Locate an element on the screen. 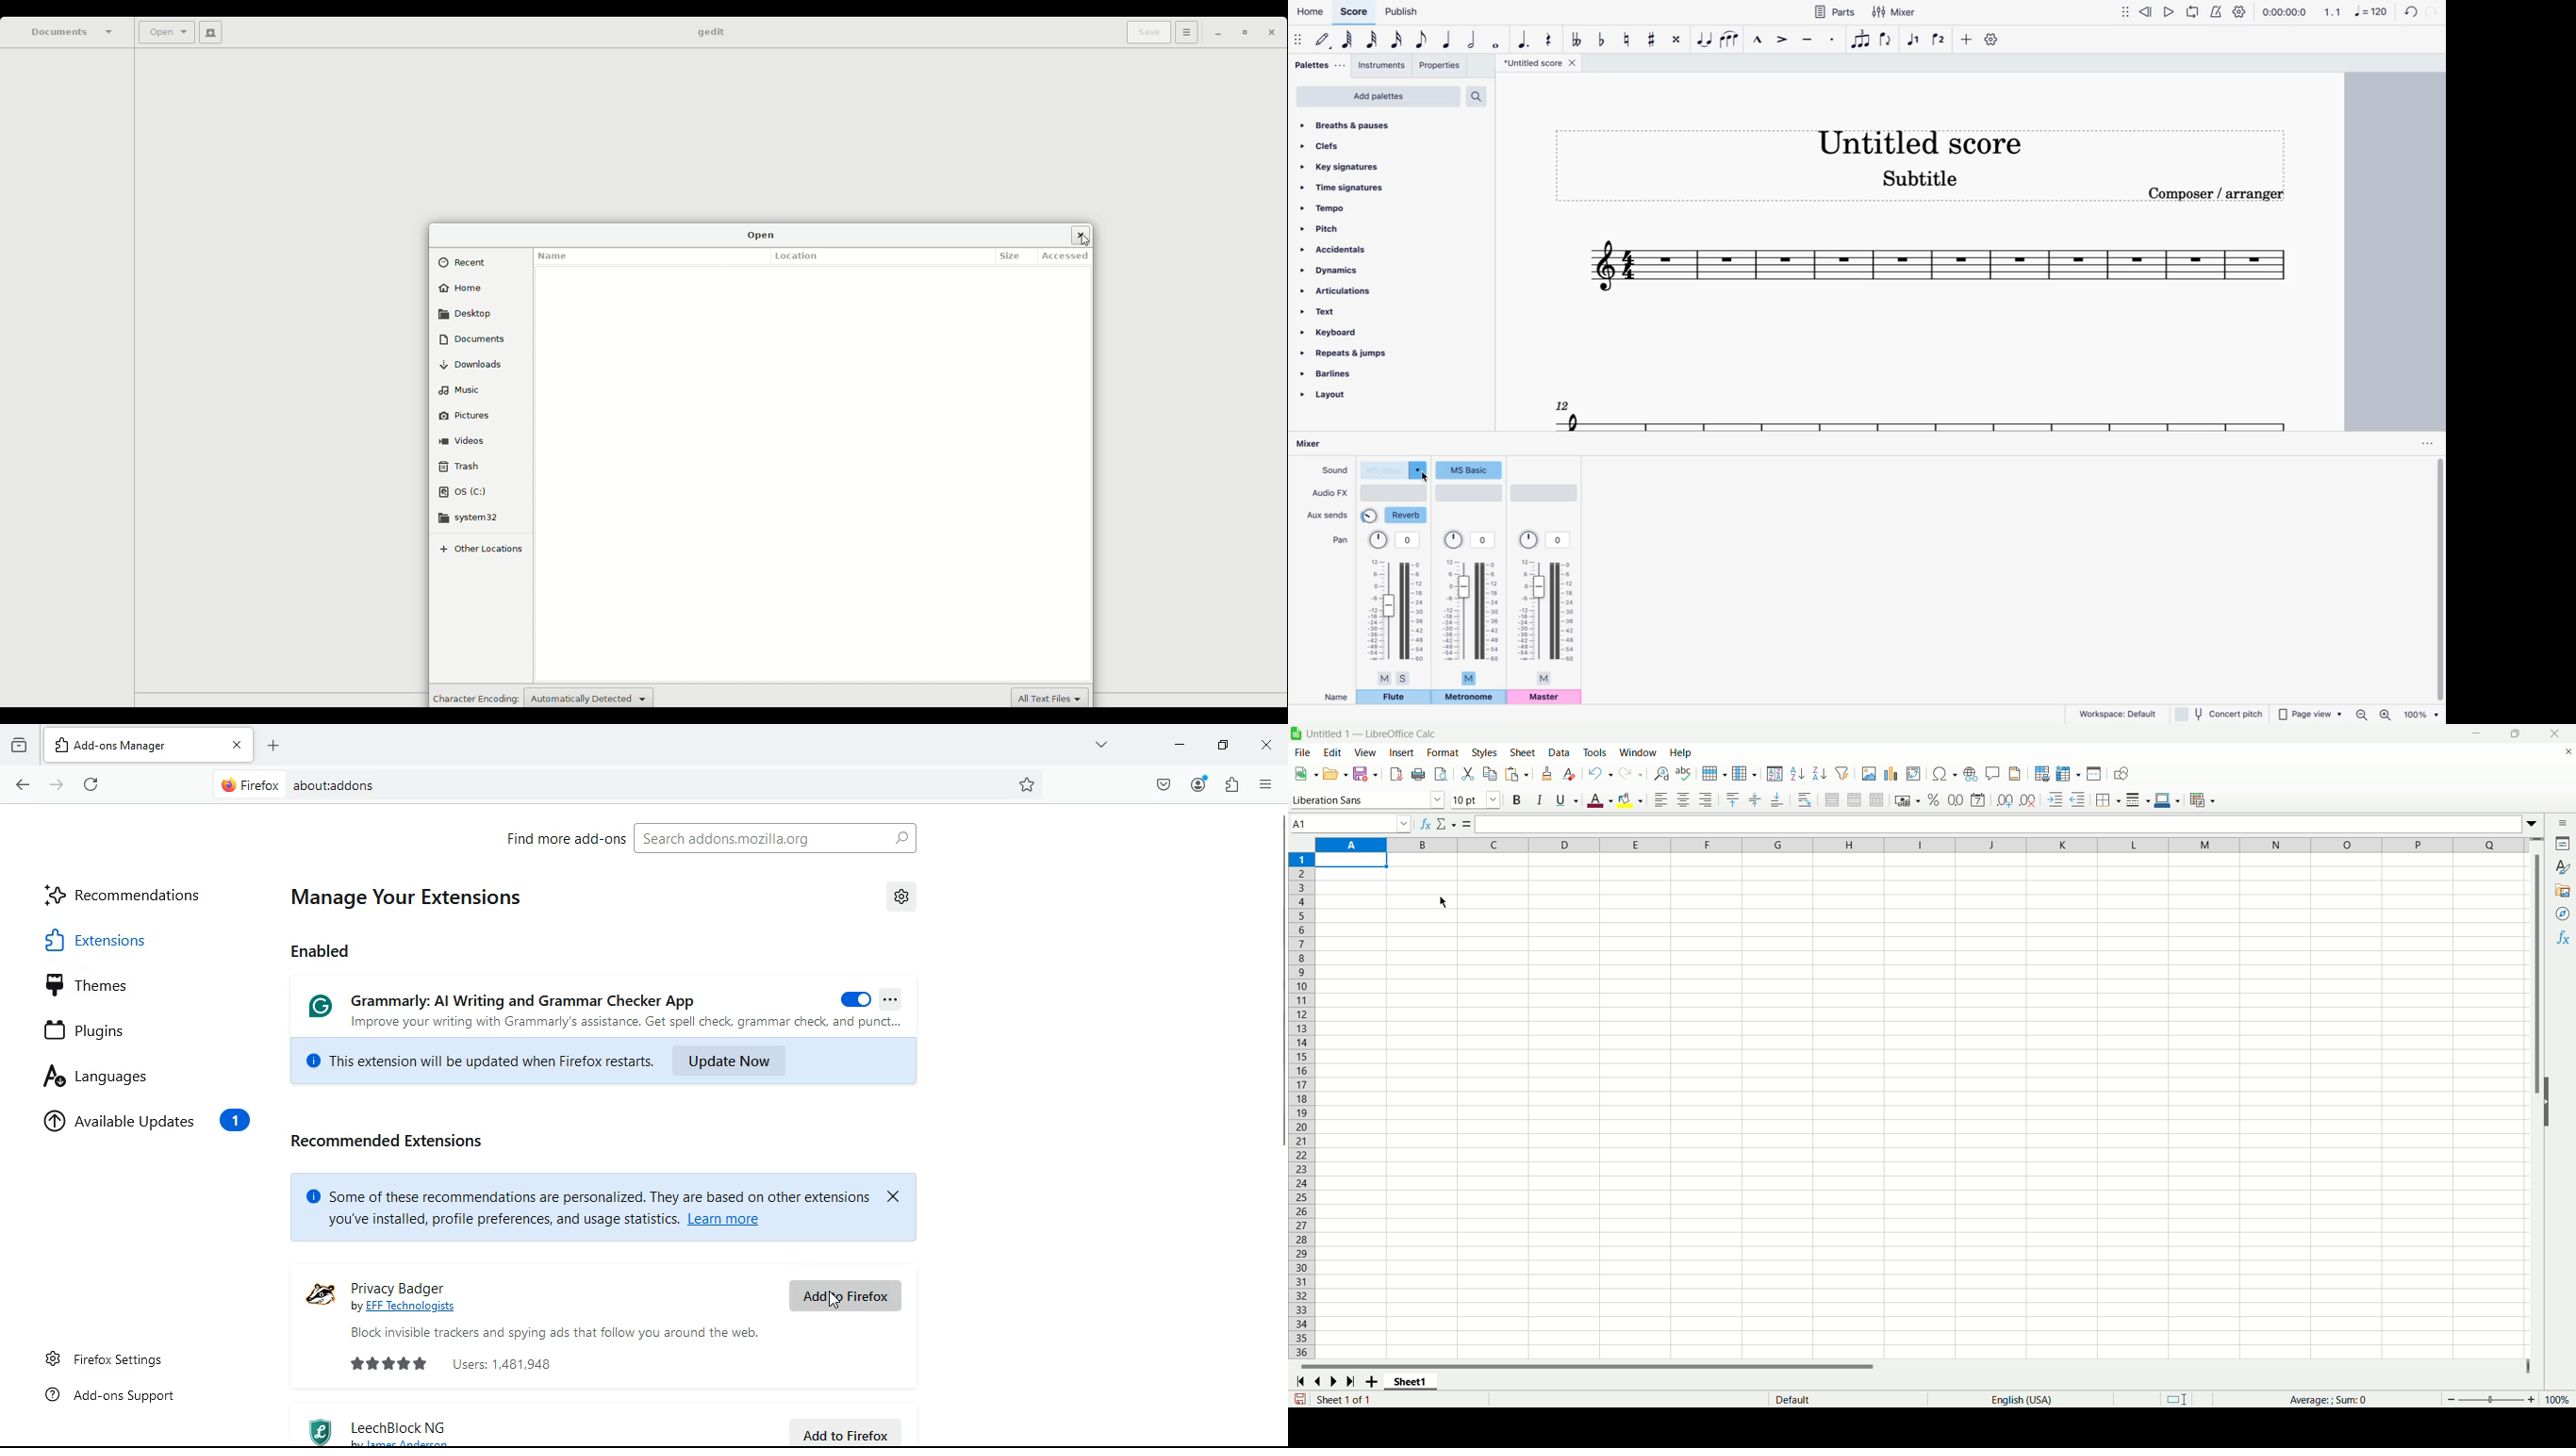 The height and width of the screenshot is (1456, 2576). split windows is located at coordinates (2095, 775).